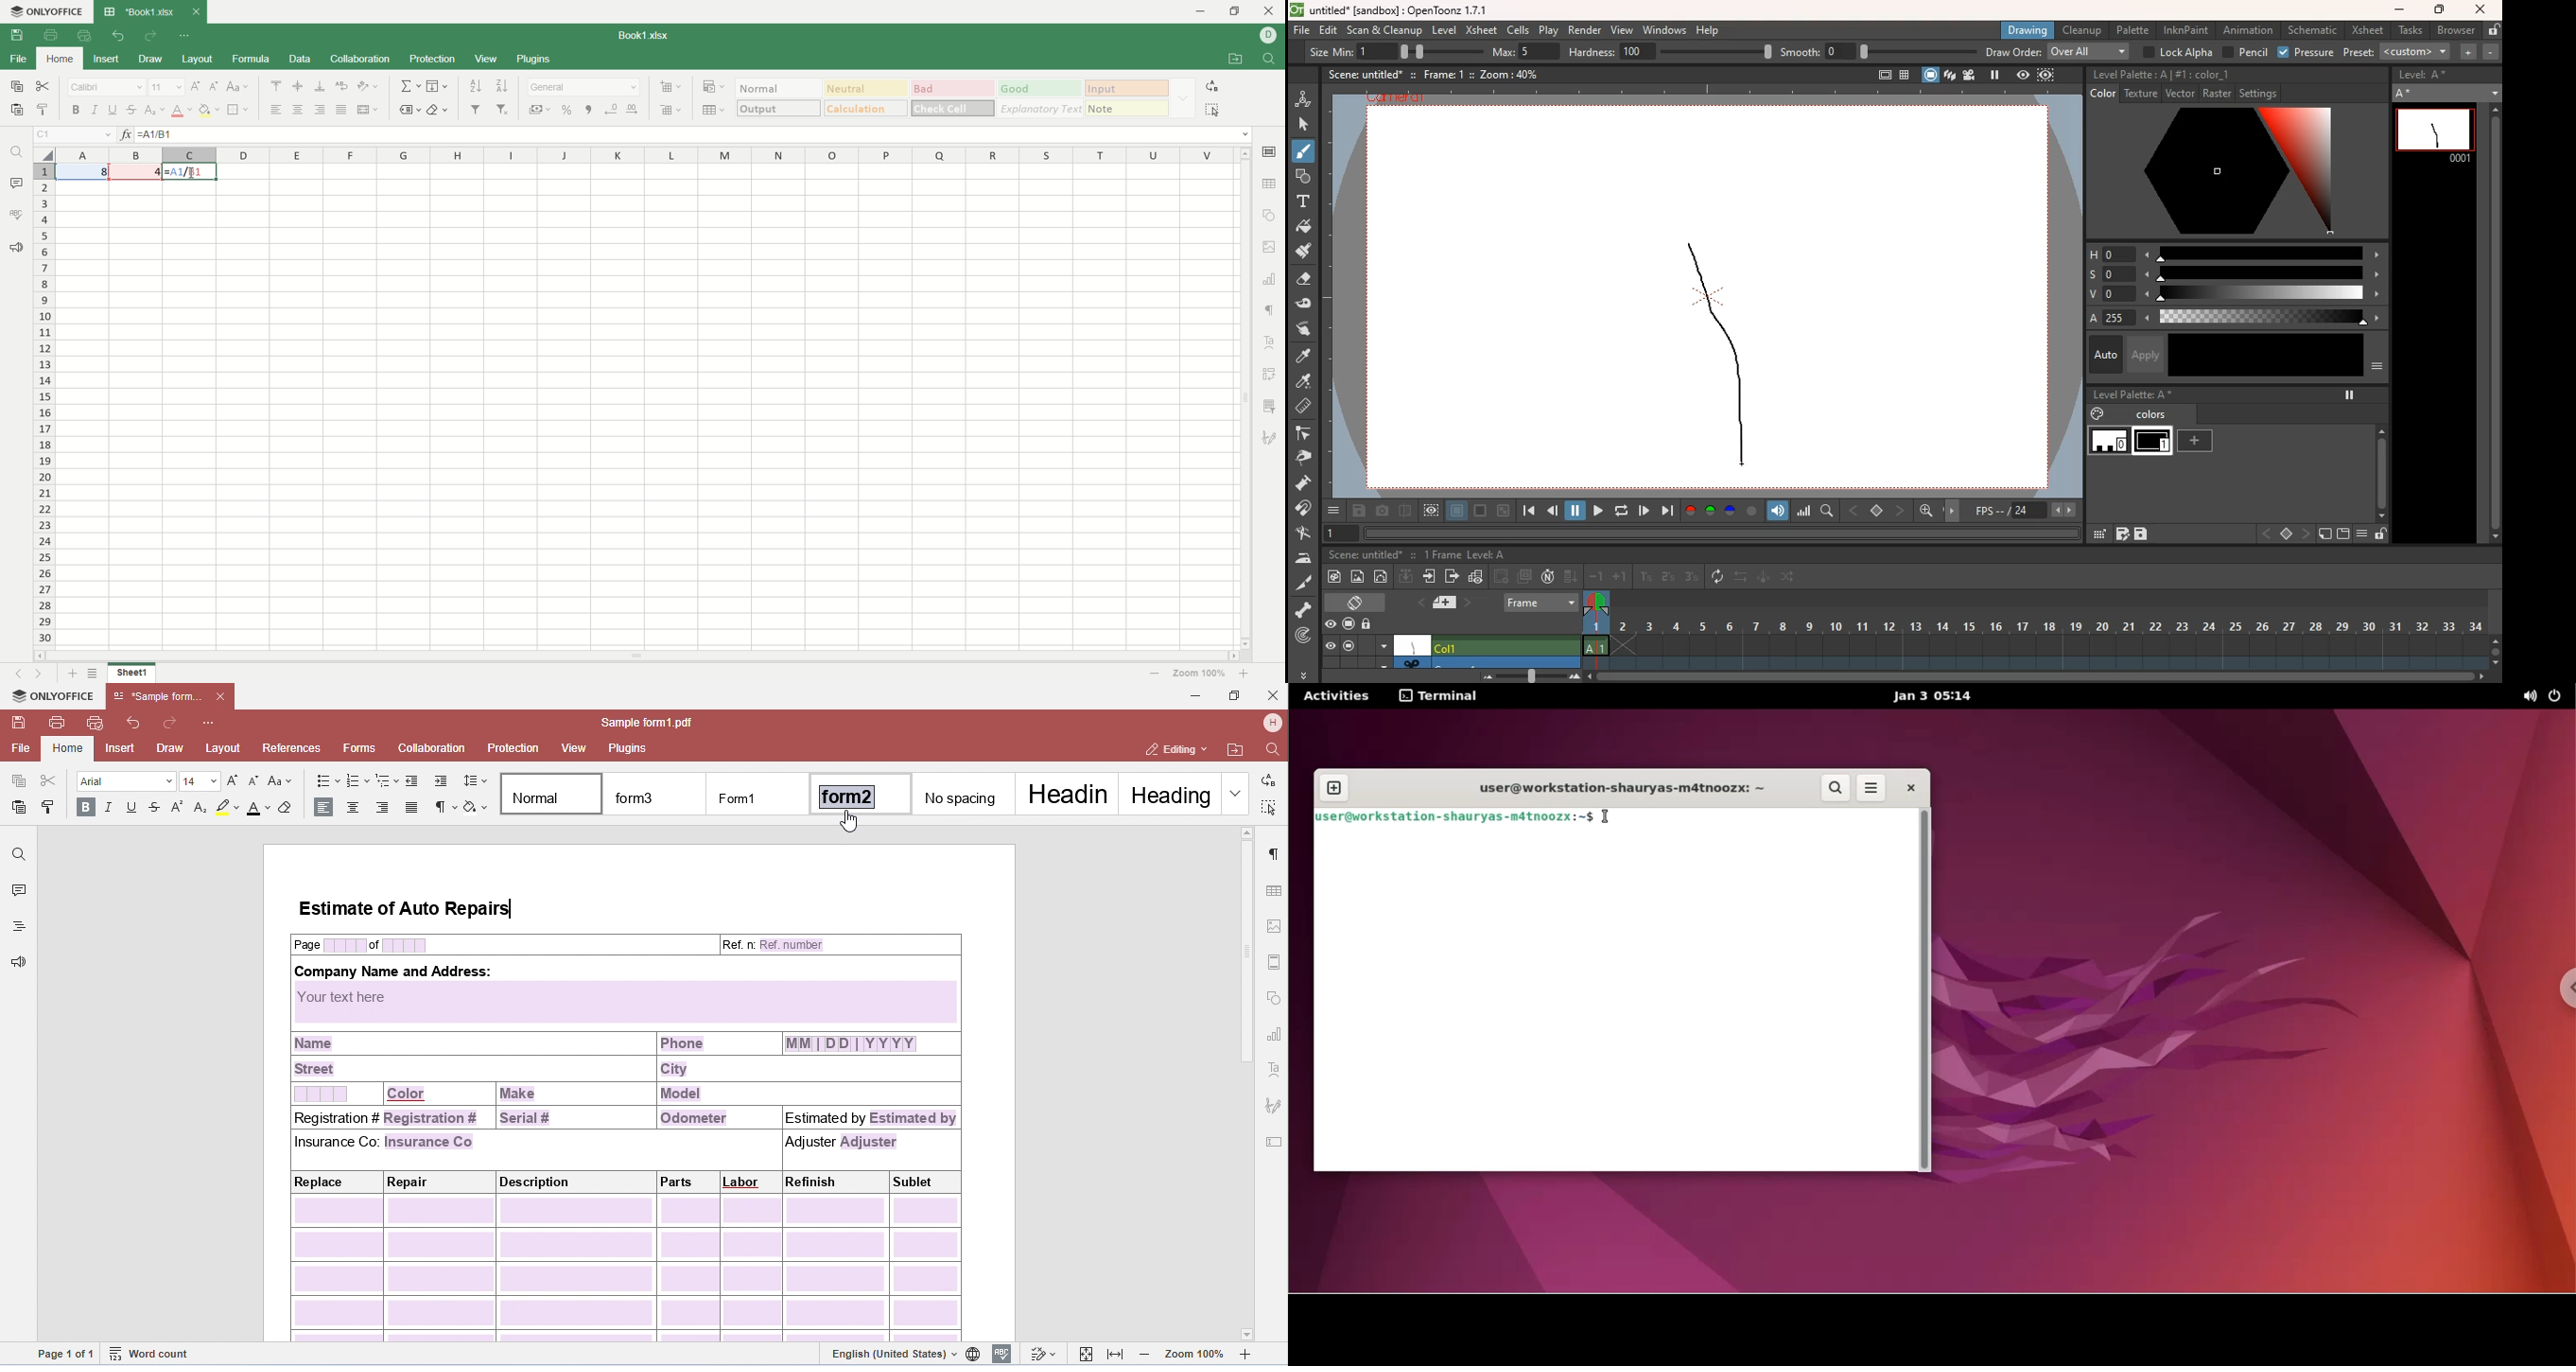  What do you see at coordinates (1331, 647) in the screenshot?
I see `eye` at bounding box center [1331, 647].